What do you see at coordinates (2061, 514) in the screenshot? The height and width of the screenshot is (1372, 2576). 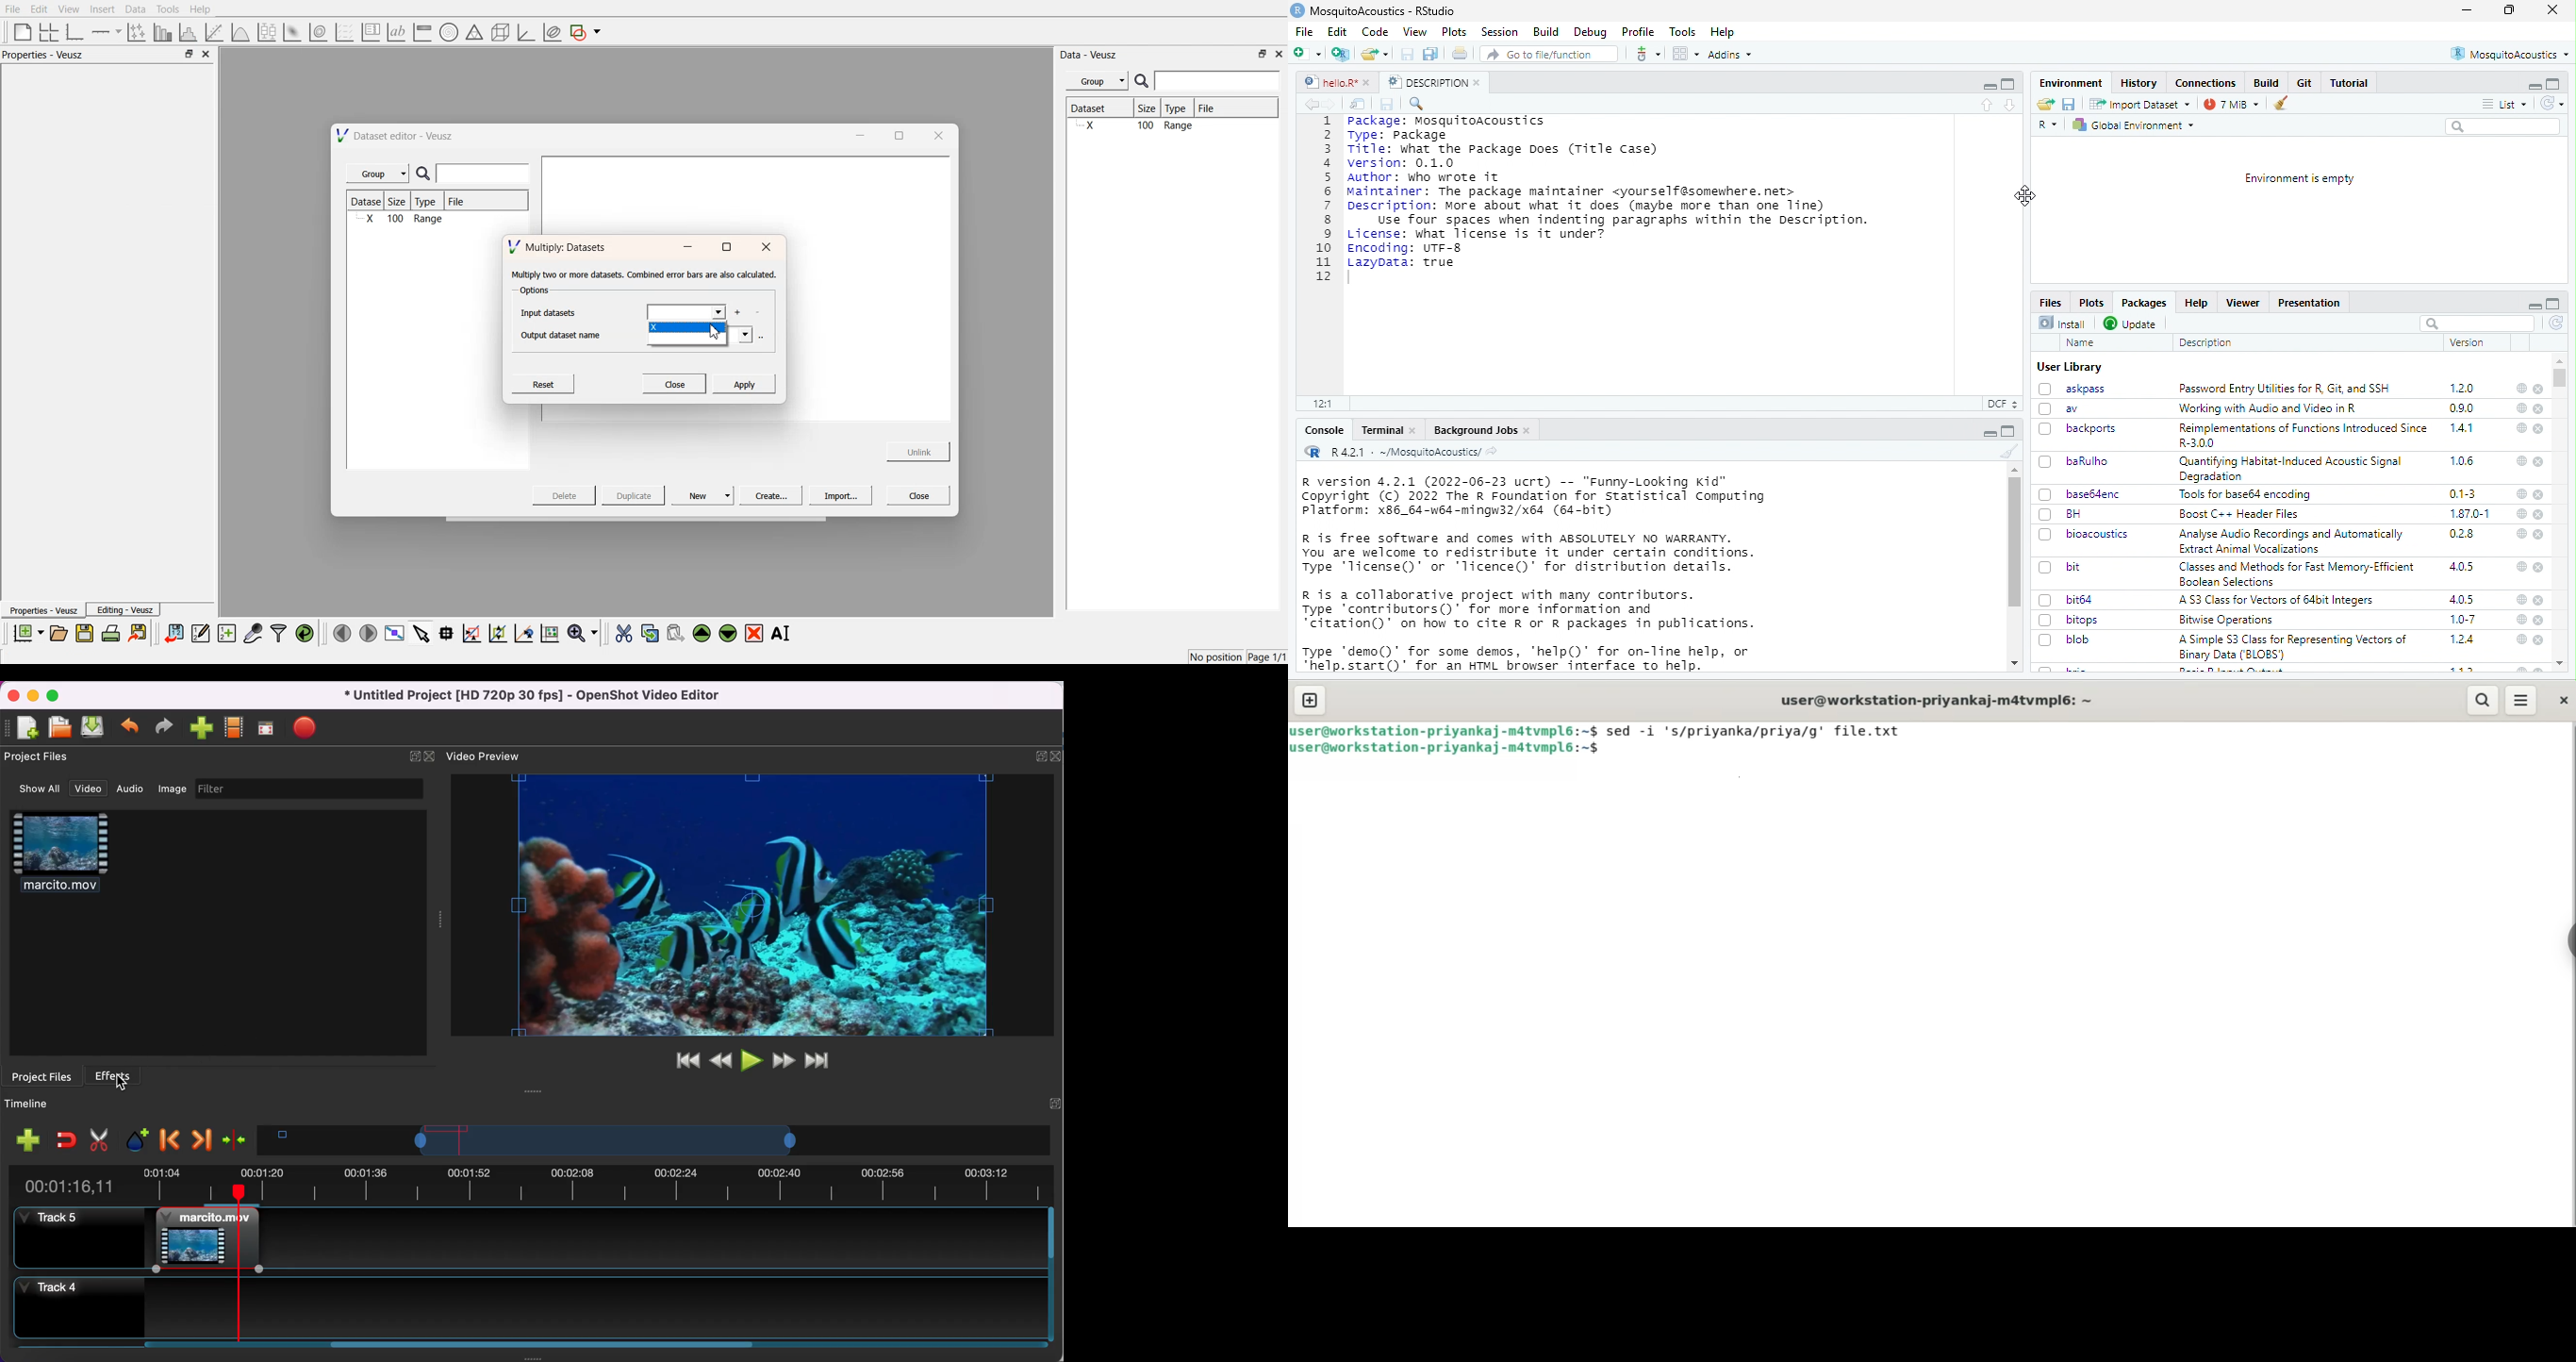 I see `BH` at bounding box center [2061, 514].